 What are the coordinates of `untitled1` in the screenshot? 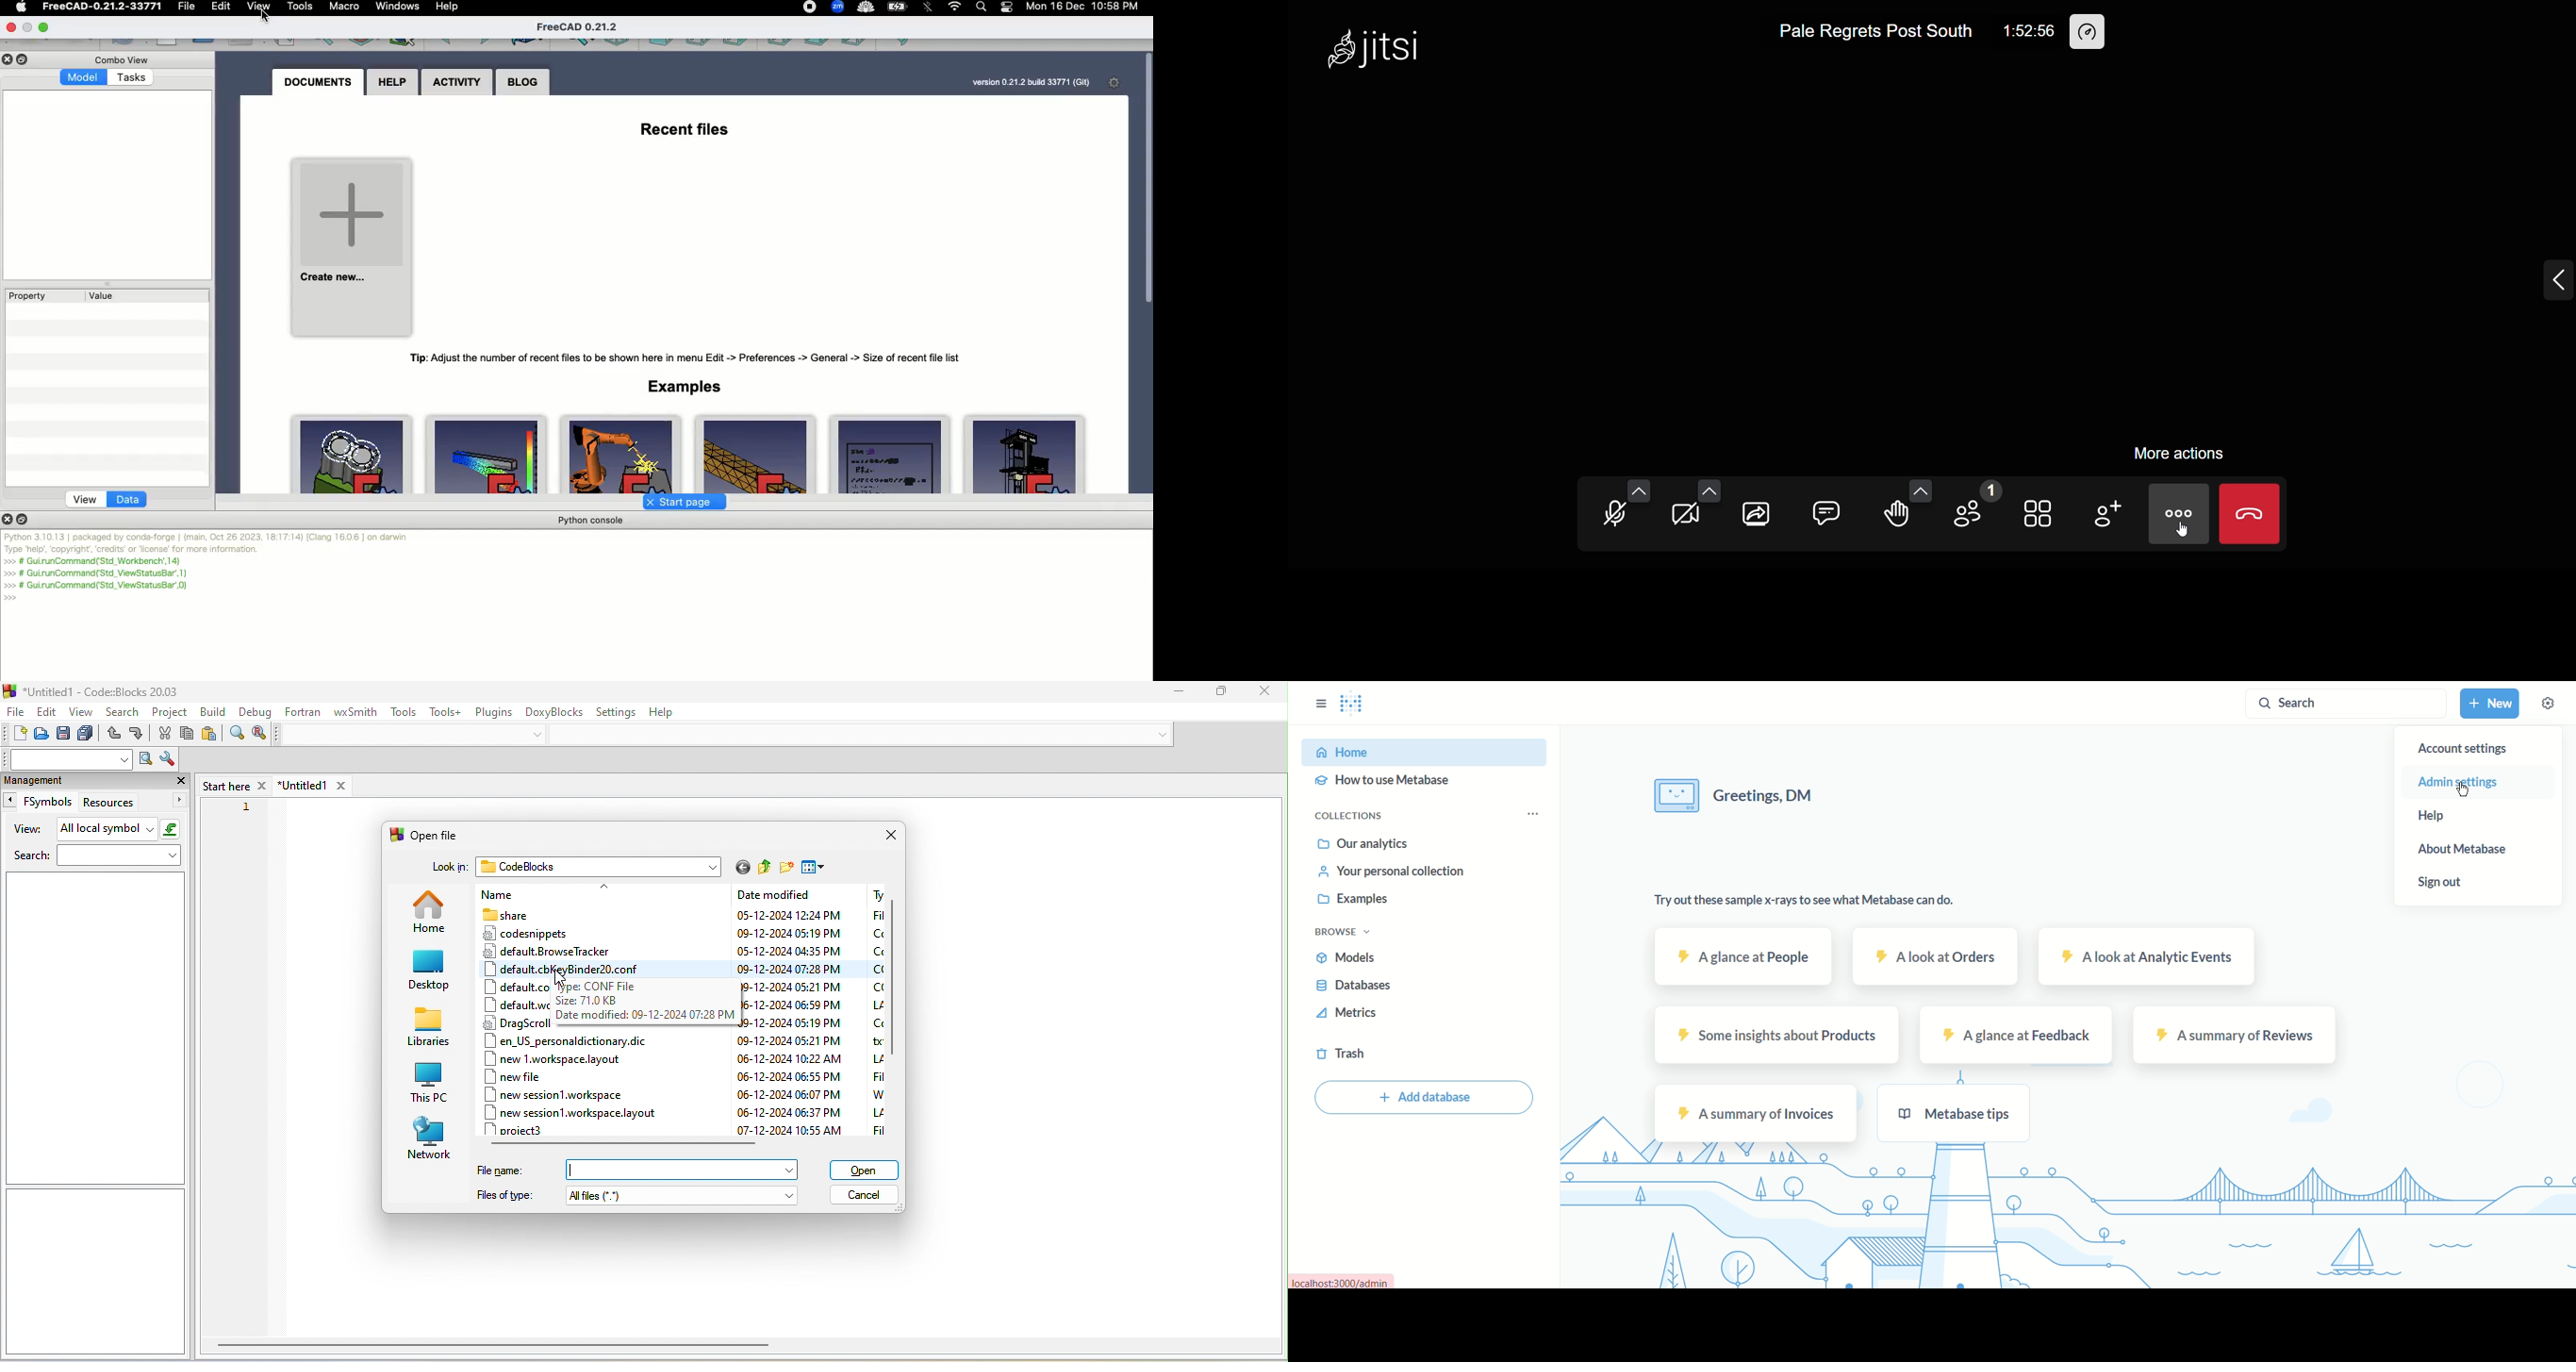 It's located at (311, 785).